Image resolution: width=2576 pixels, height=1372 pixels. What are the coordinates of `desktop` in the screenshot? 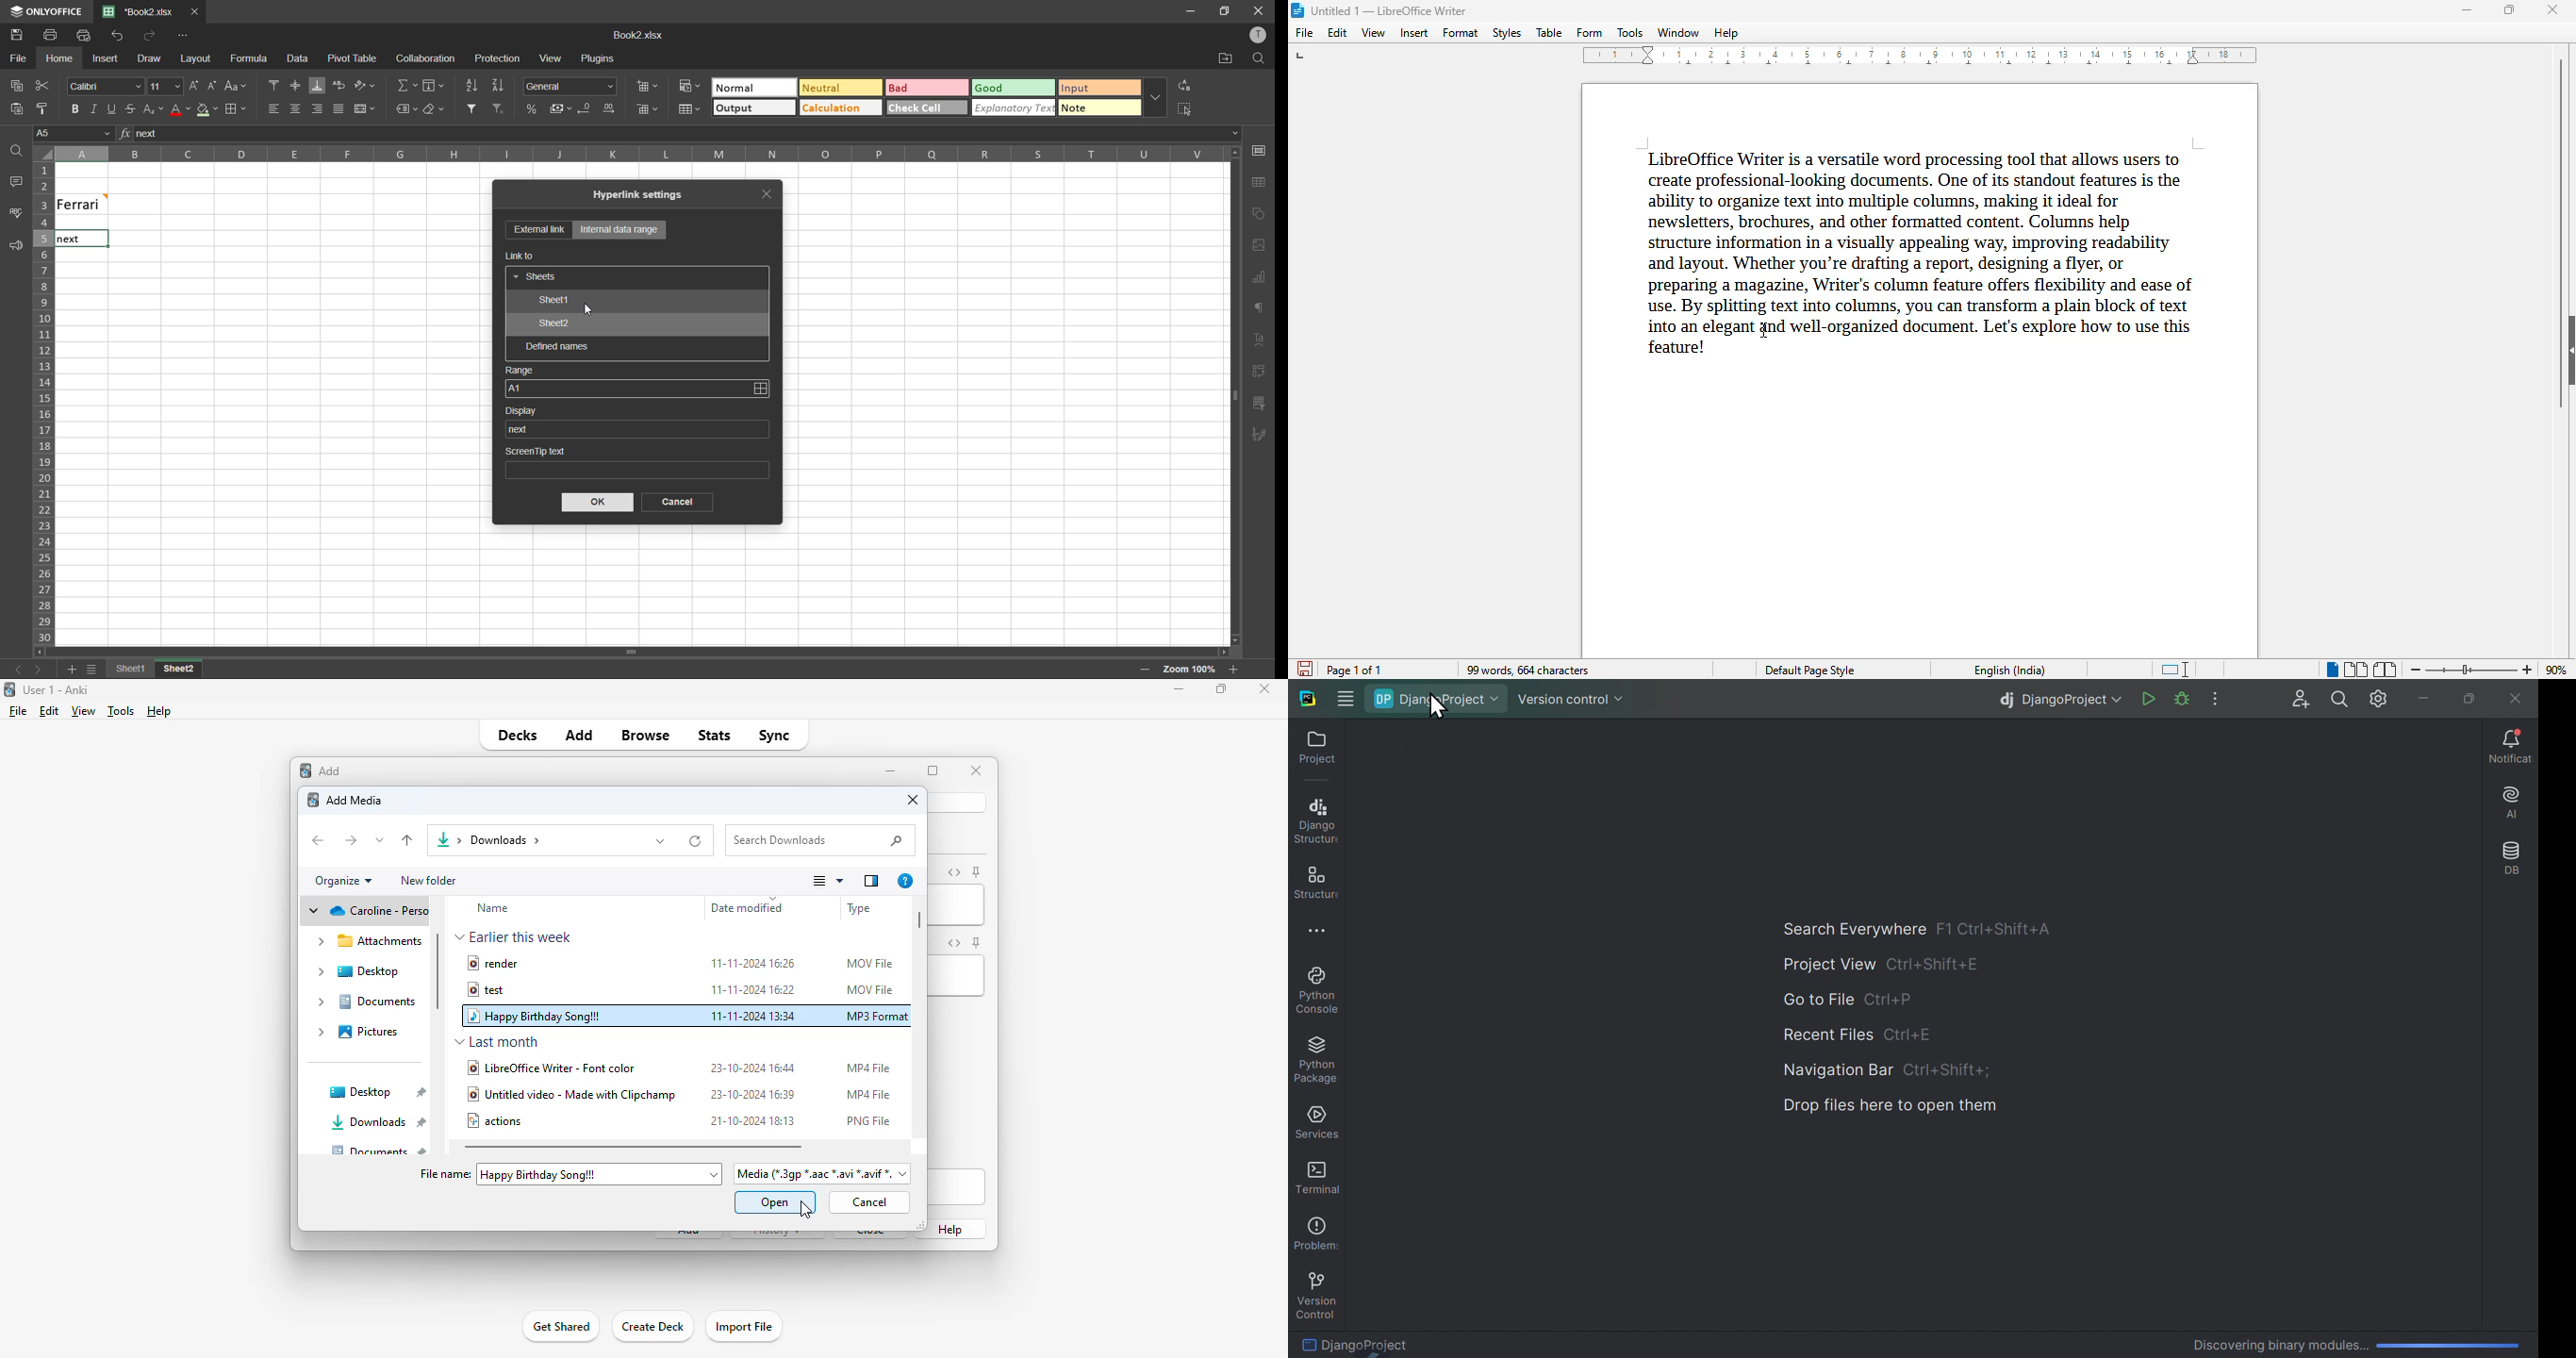 It's located at (377, 1091).